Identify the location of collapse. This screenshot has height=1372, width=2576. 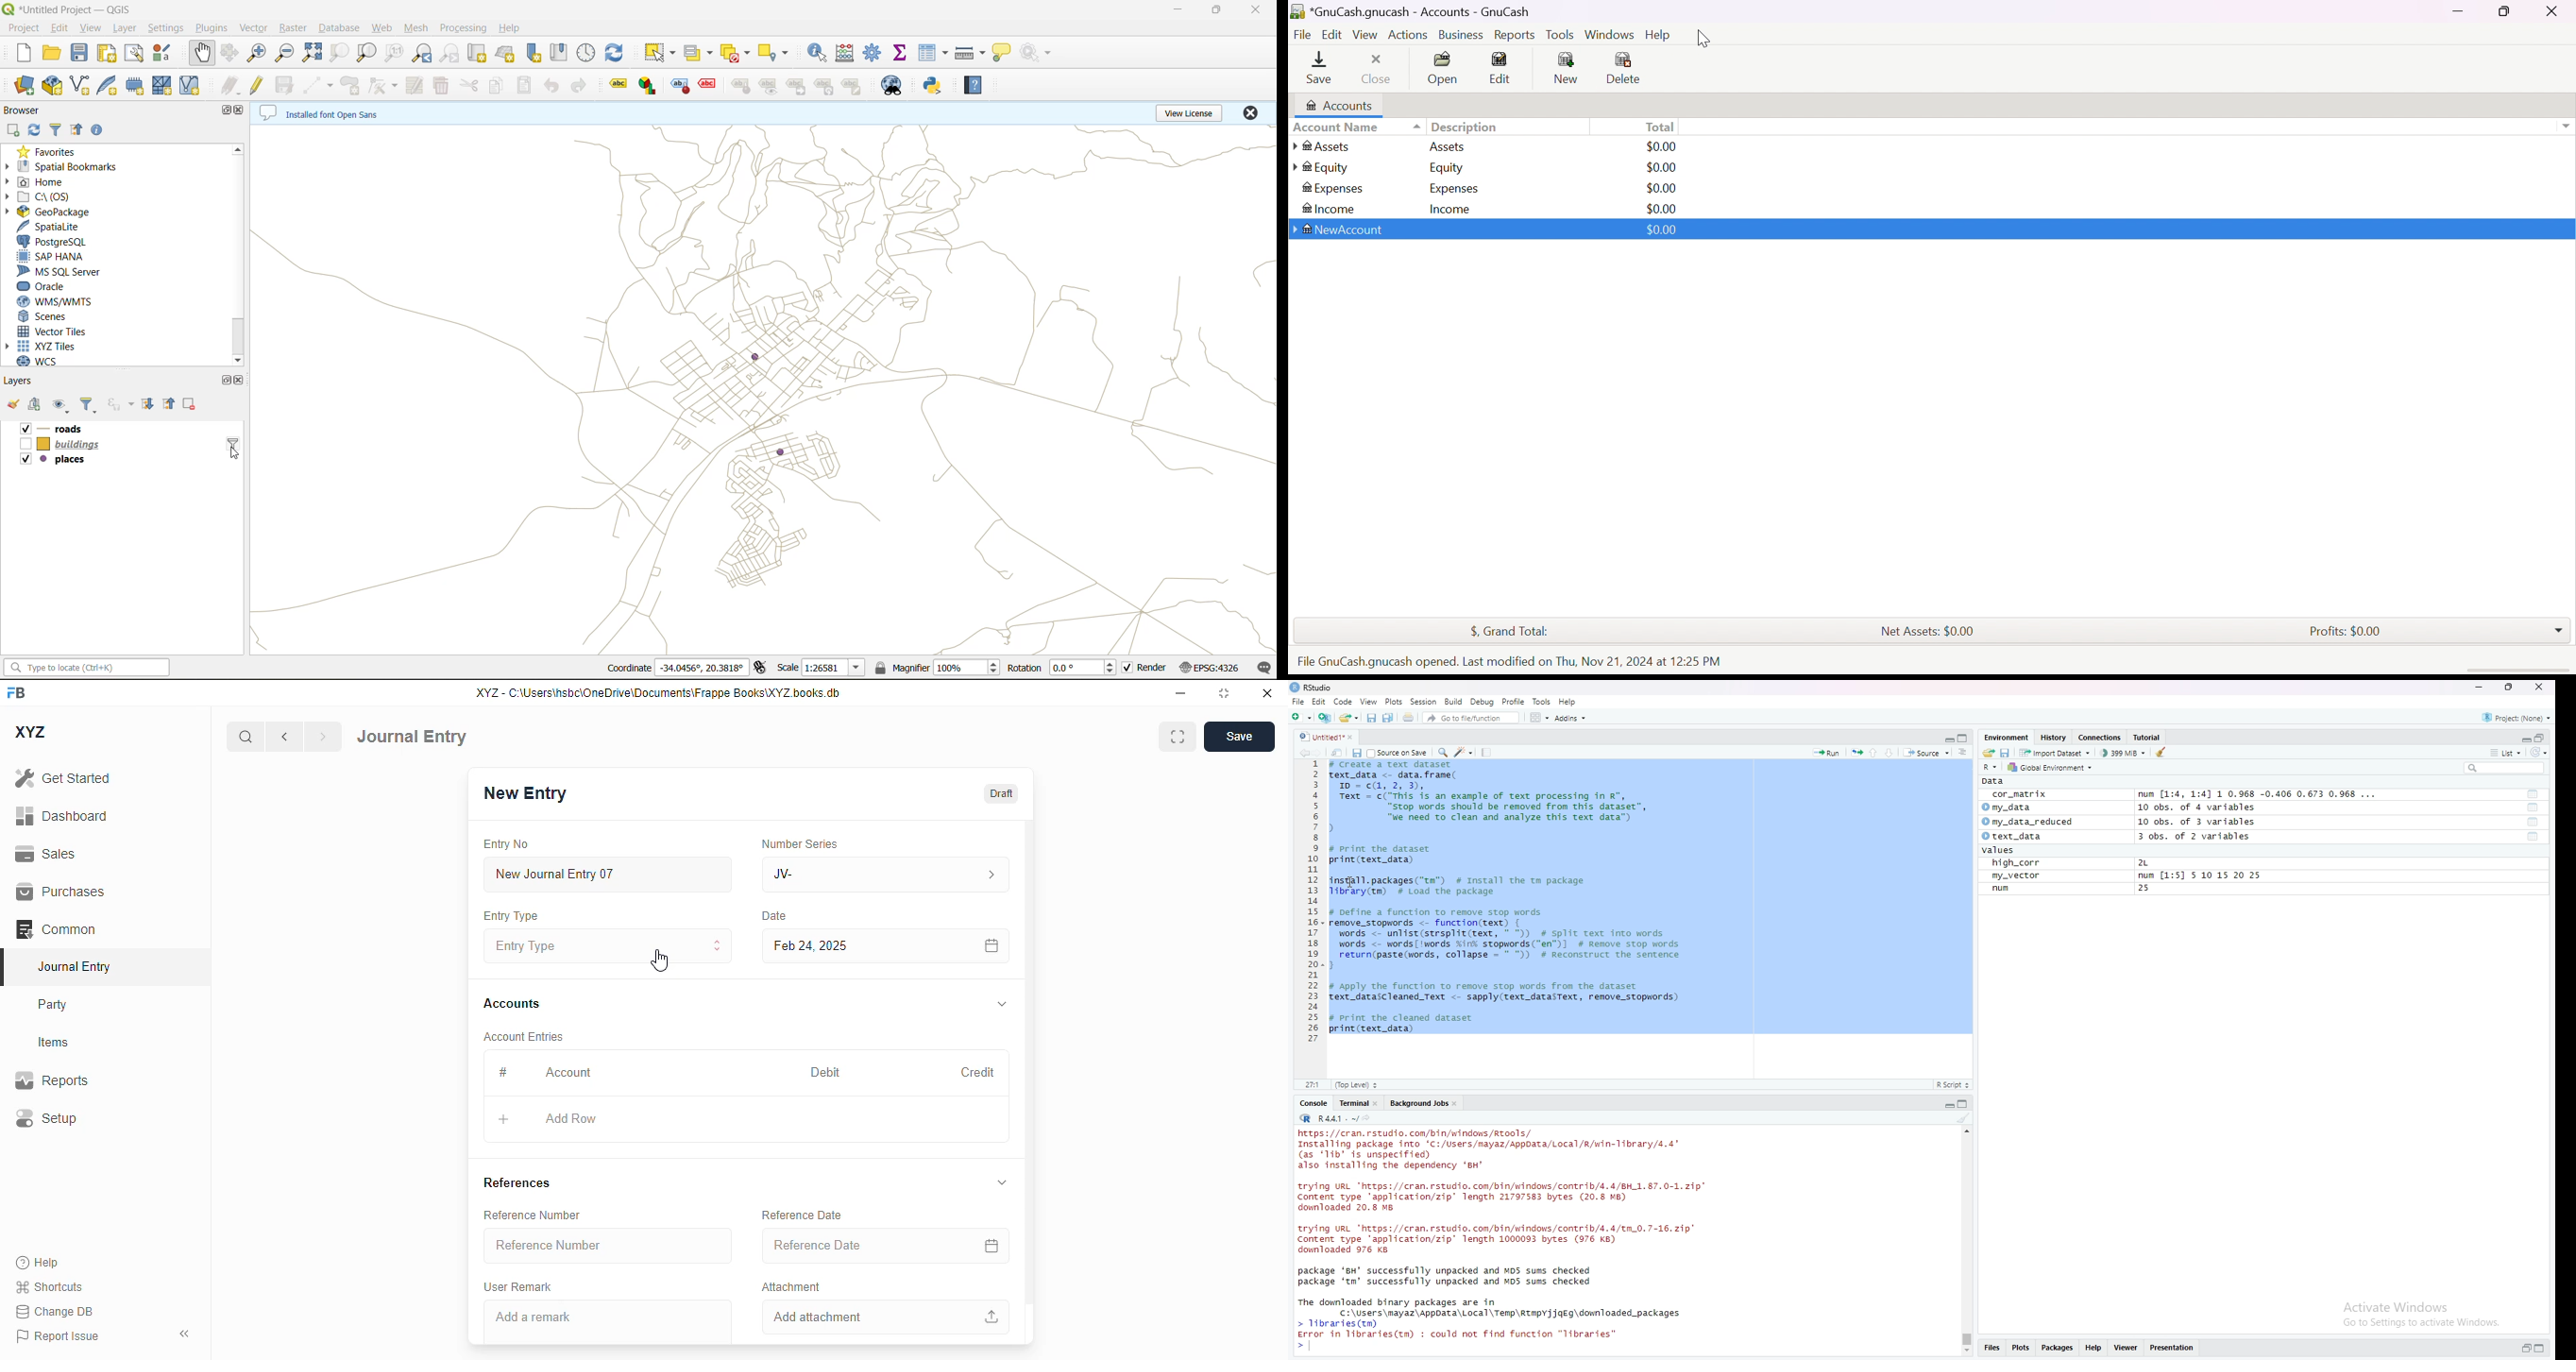
(2543, 738).